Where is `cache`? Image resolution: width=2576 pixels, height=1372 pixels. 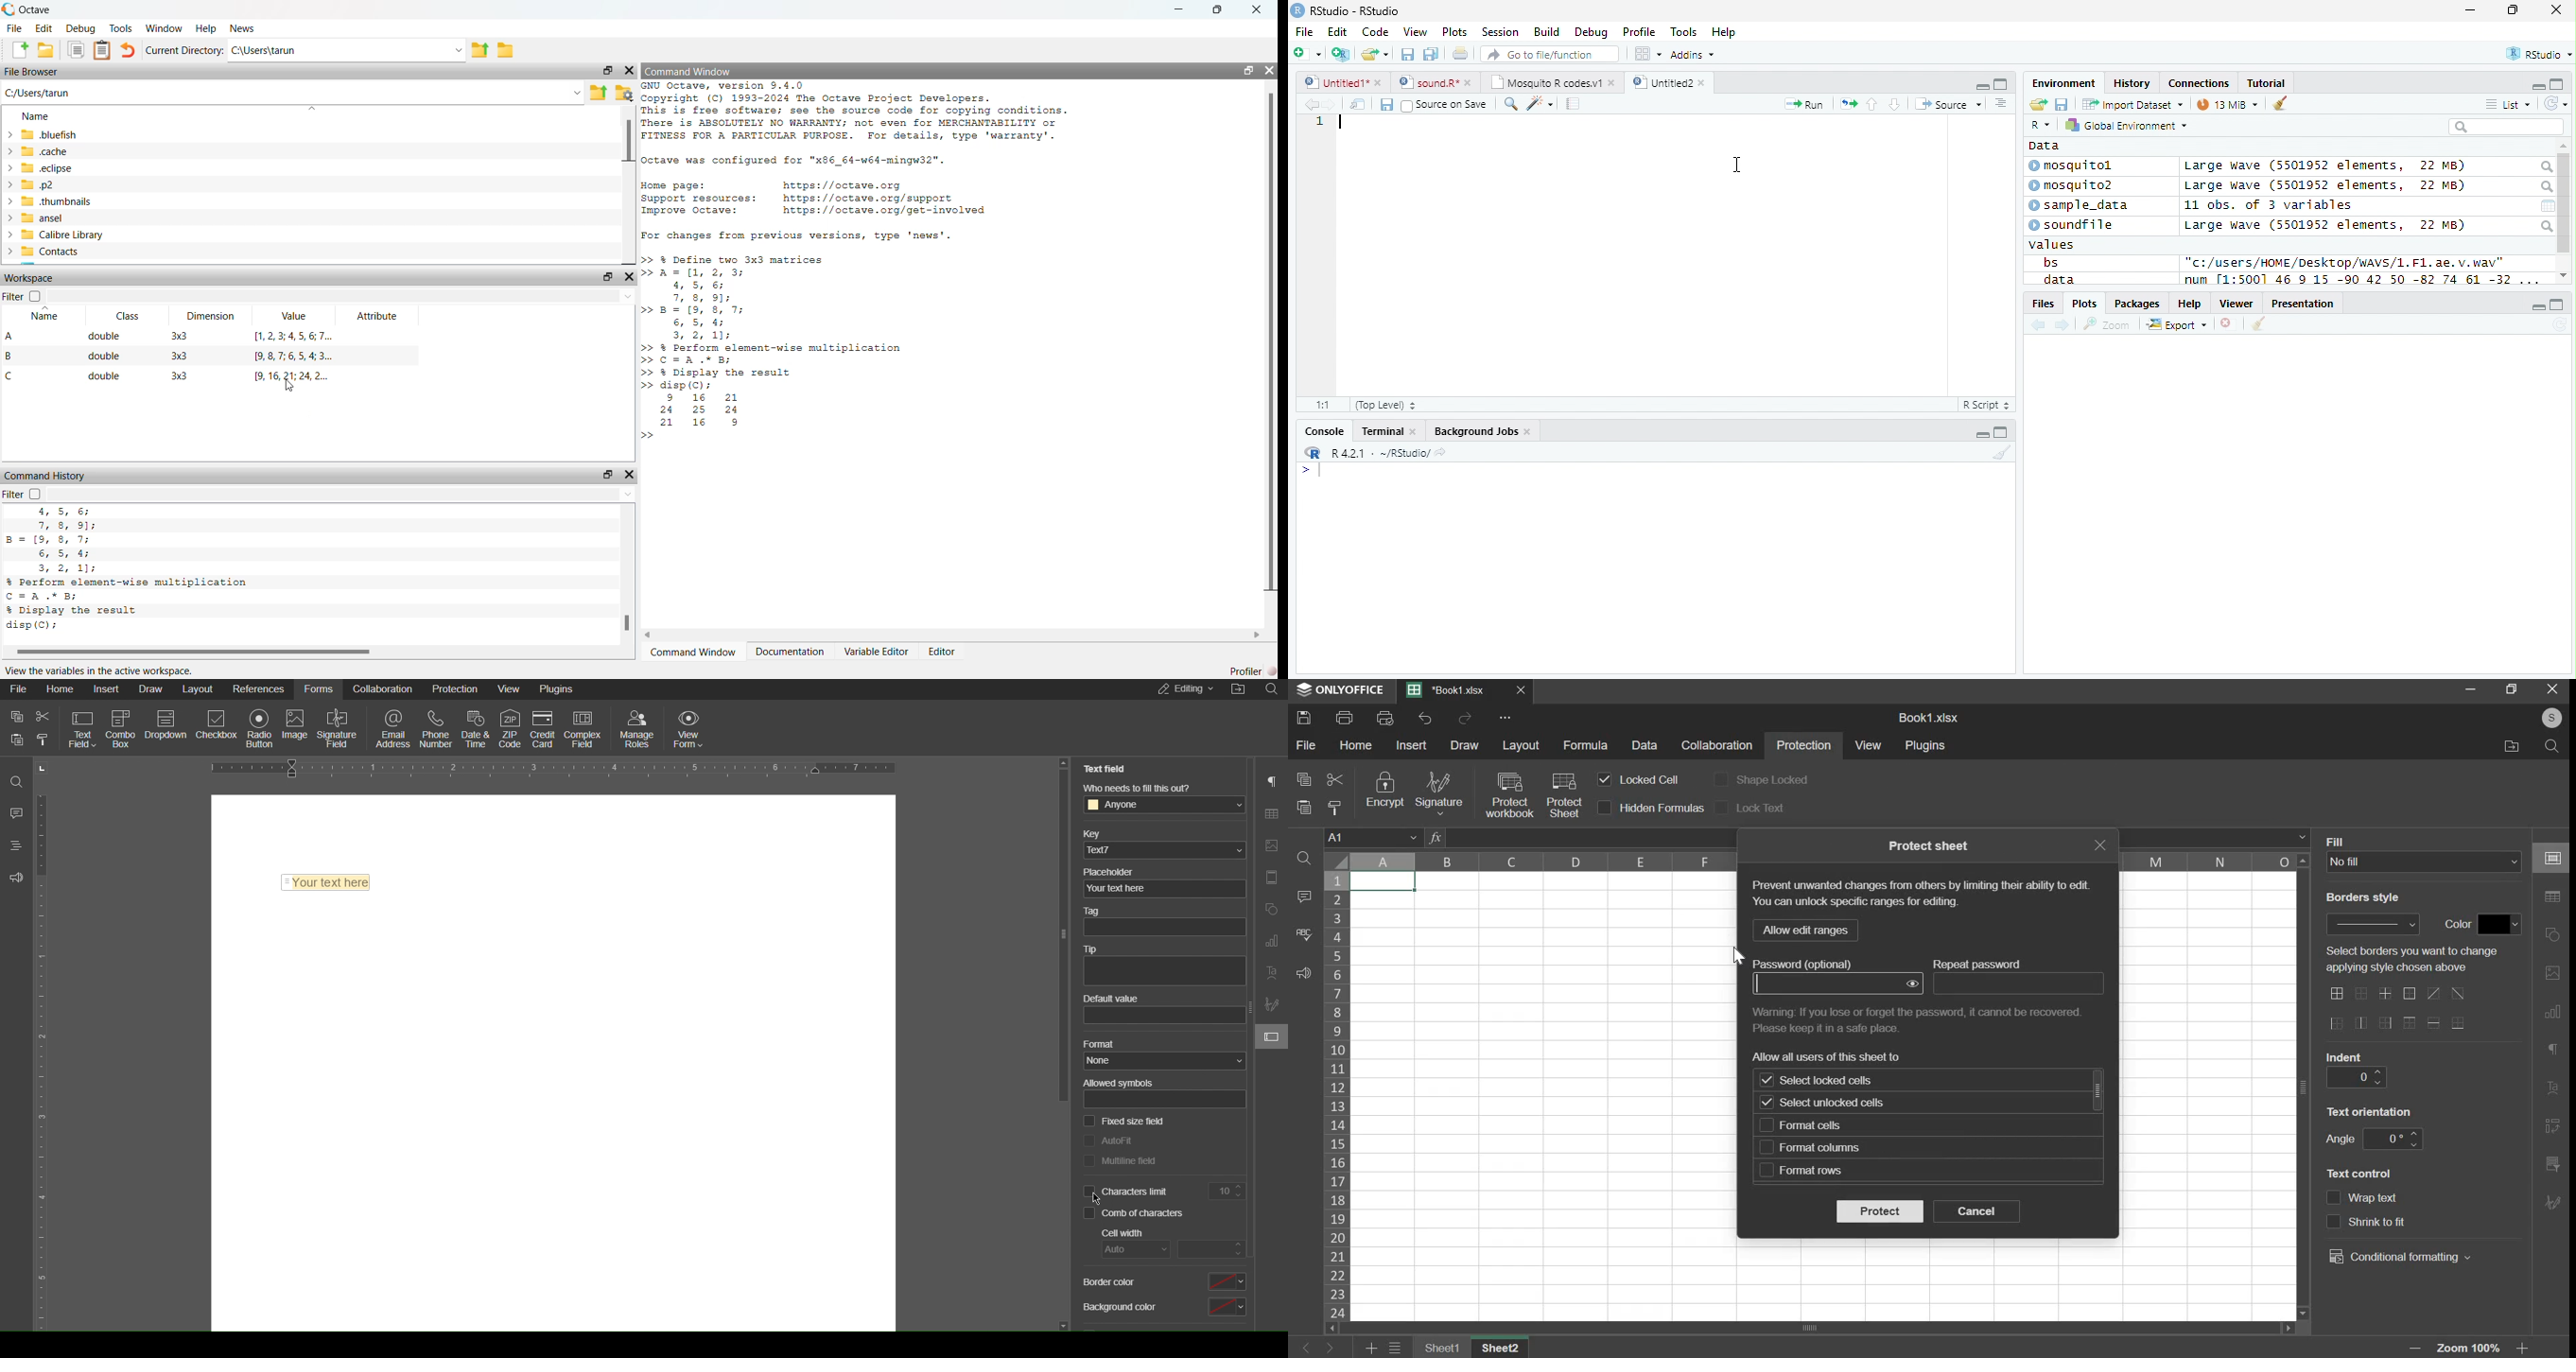
cache is located at coordinates (37, 152).